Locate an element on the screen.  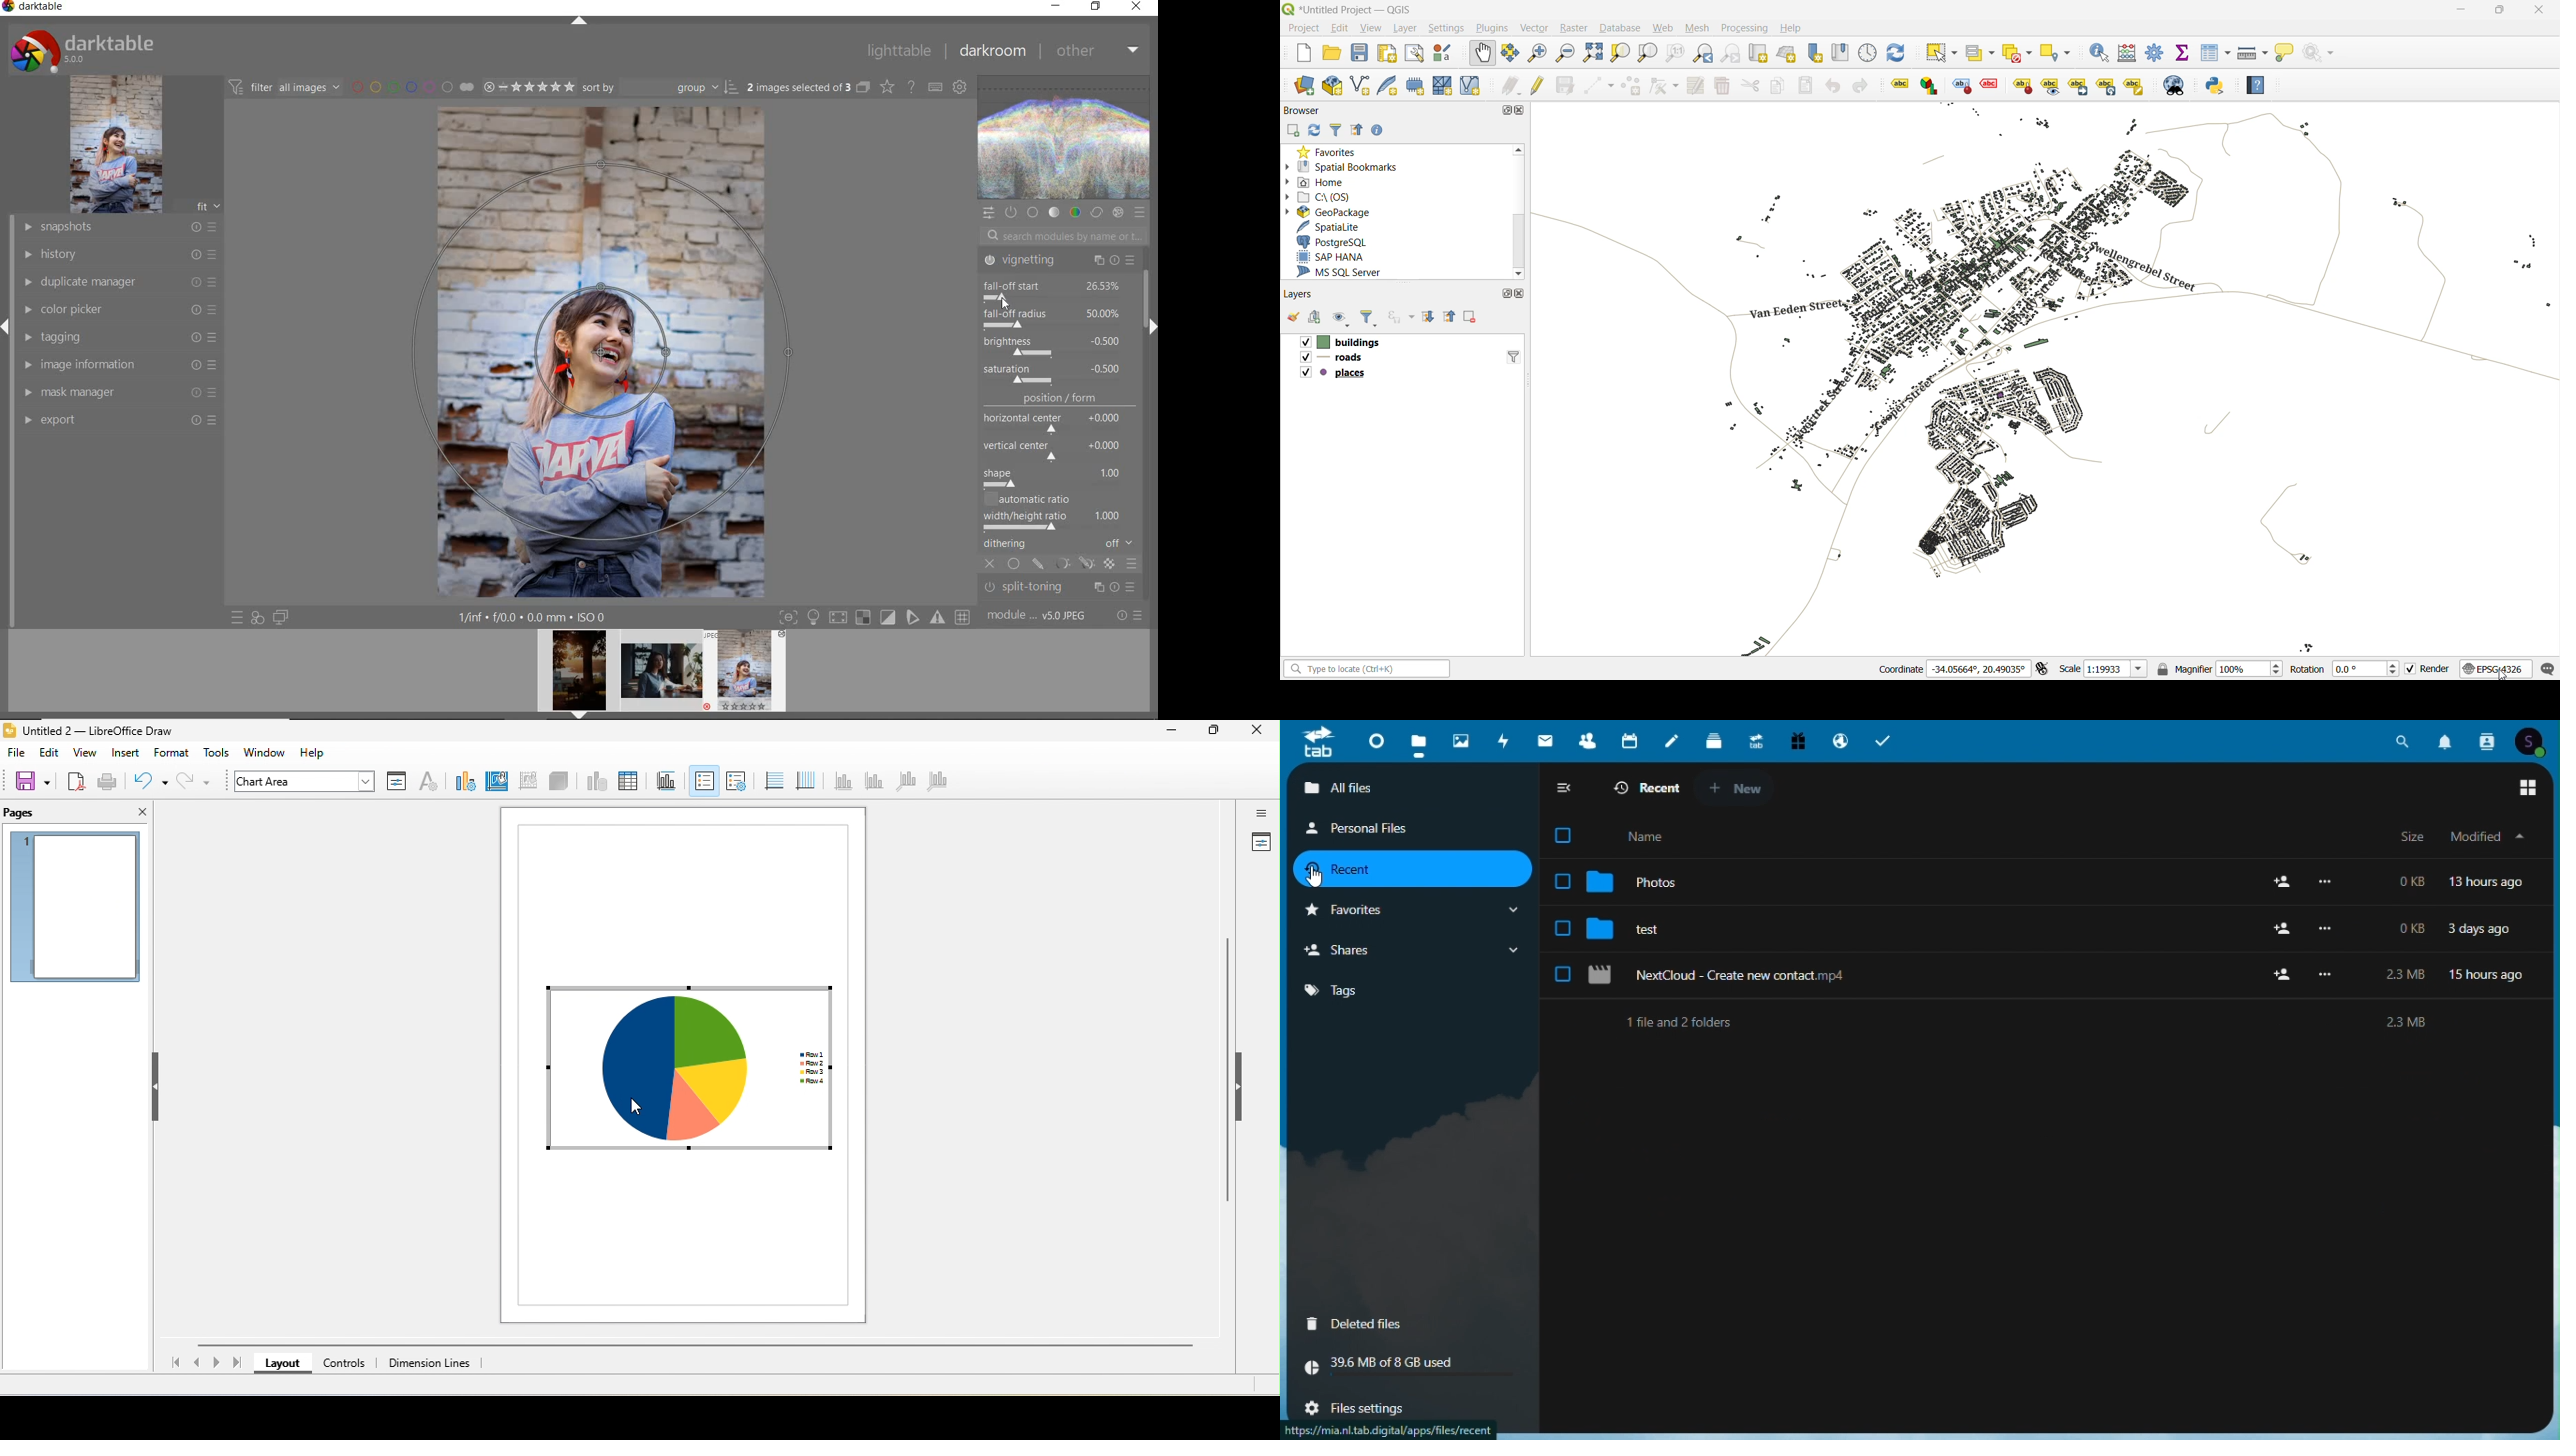
all files is located at coordinates (1642, 791).